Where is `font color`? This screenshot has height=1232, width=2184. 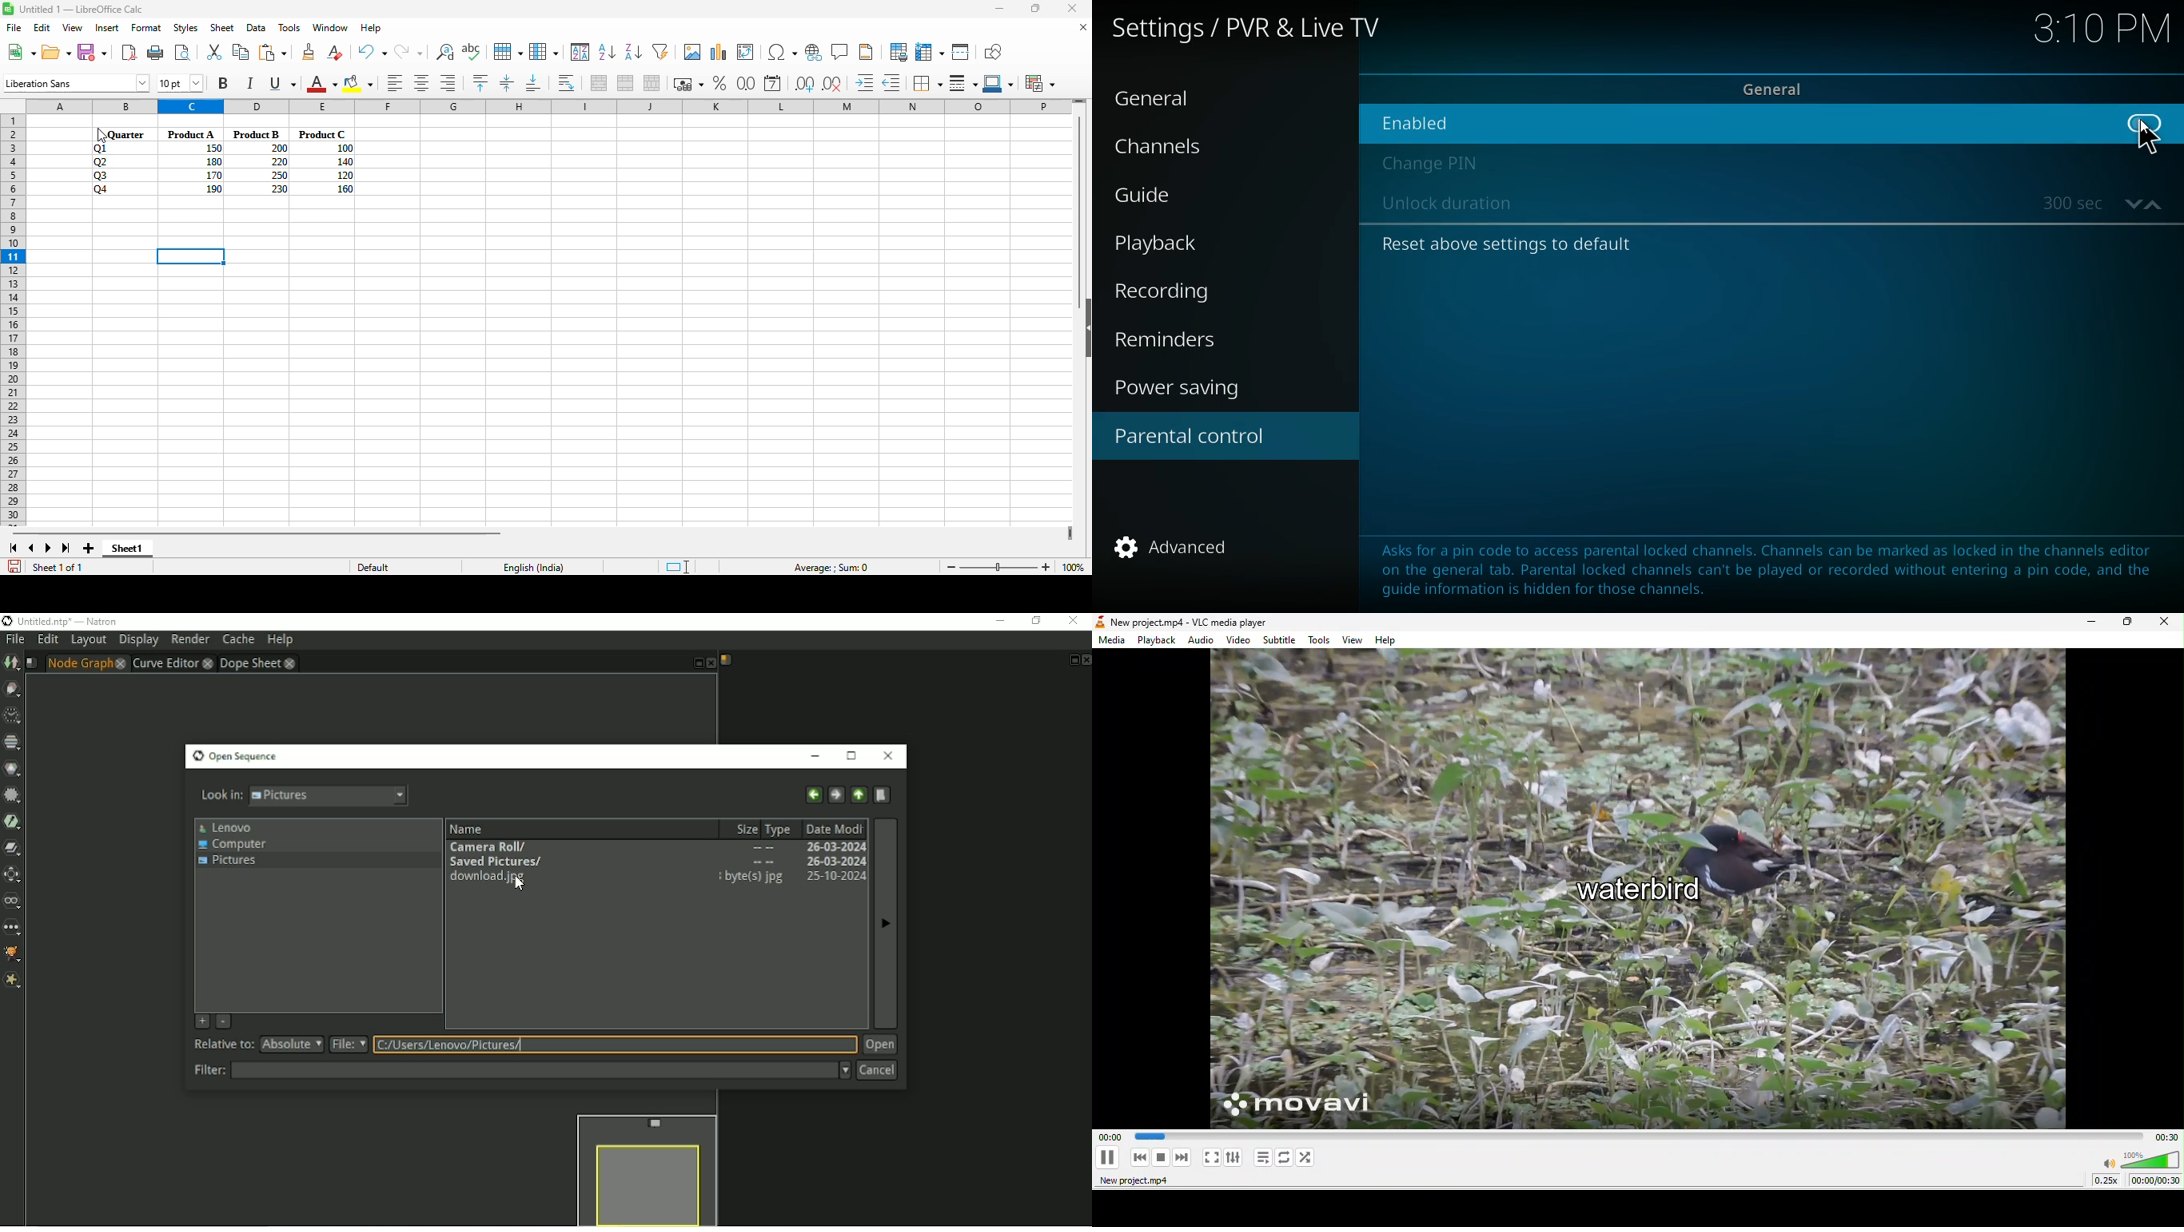 font color is located at coordinates (321, 83).